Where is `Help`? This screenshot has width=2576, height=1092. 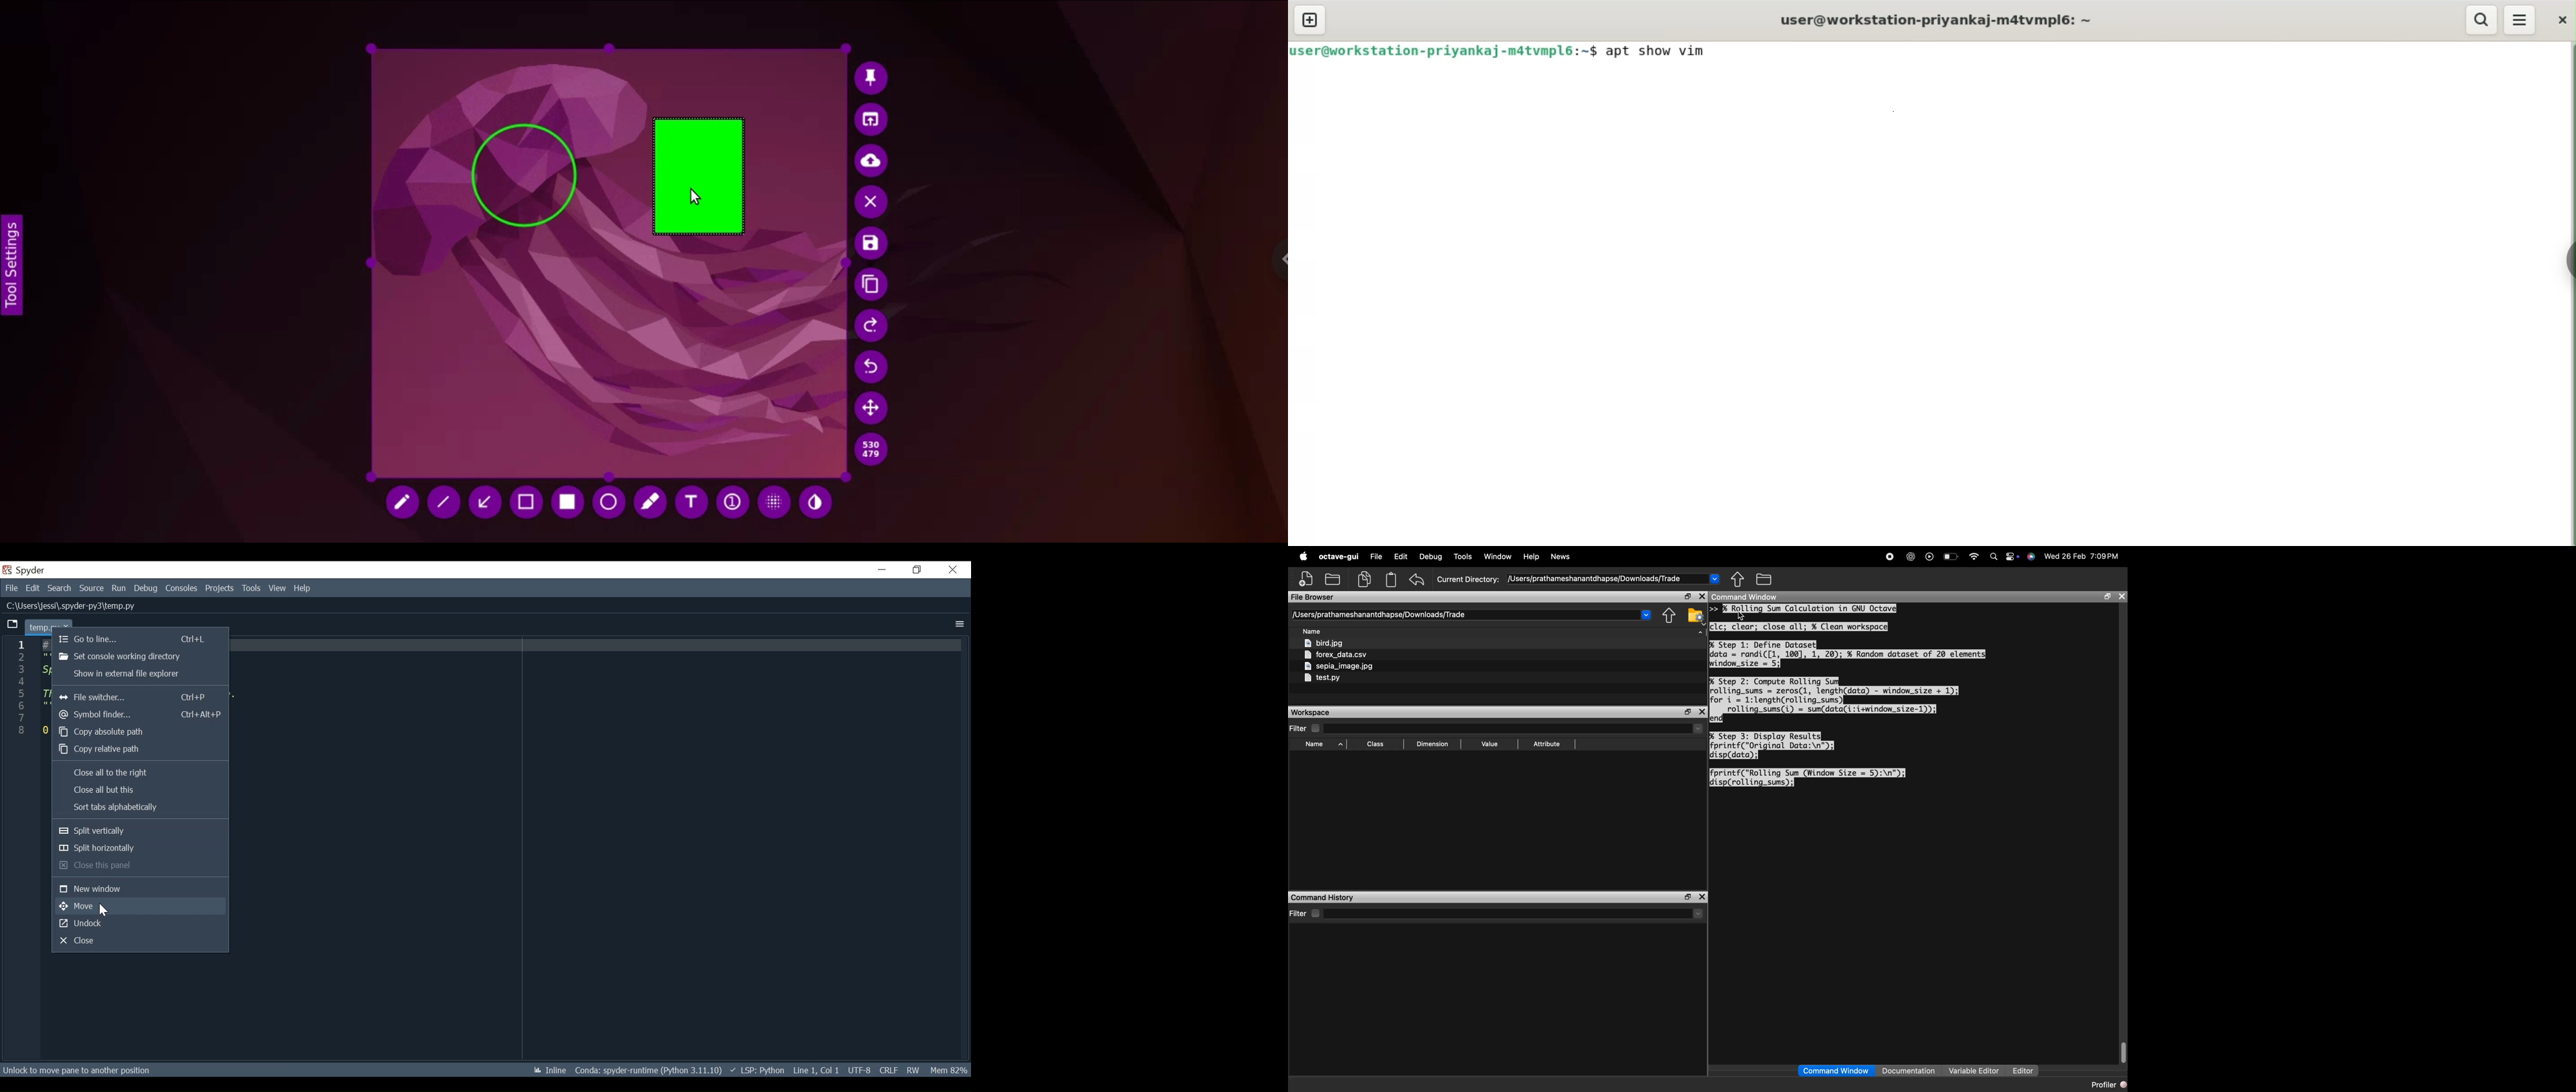
Help is located at coordinates (302, 588).